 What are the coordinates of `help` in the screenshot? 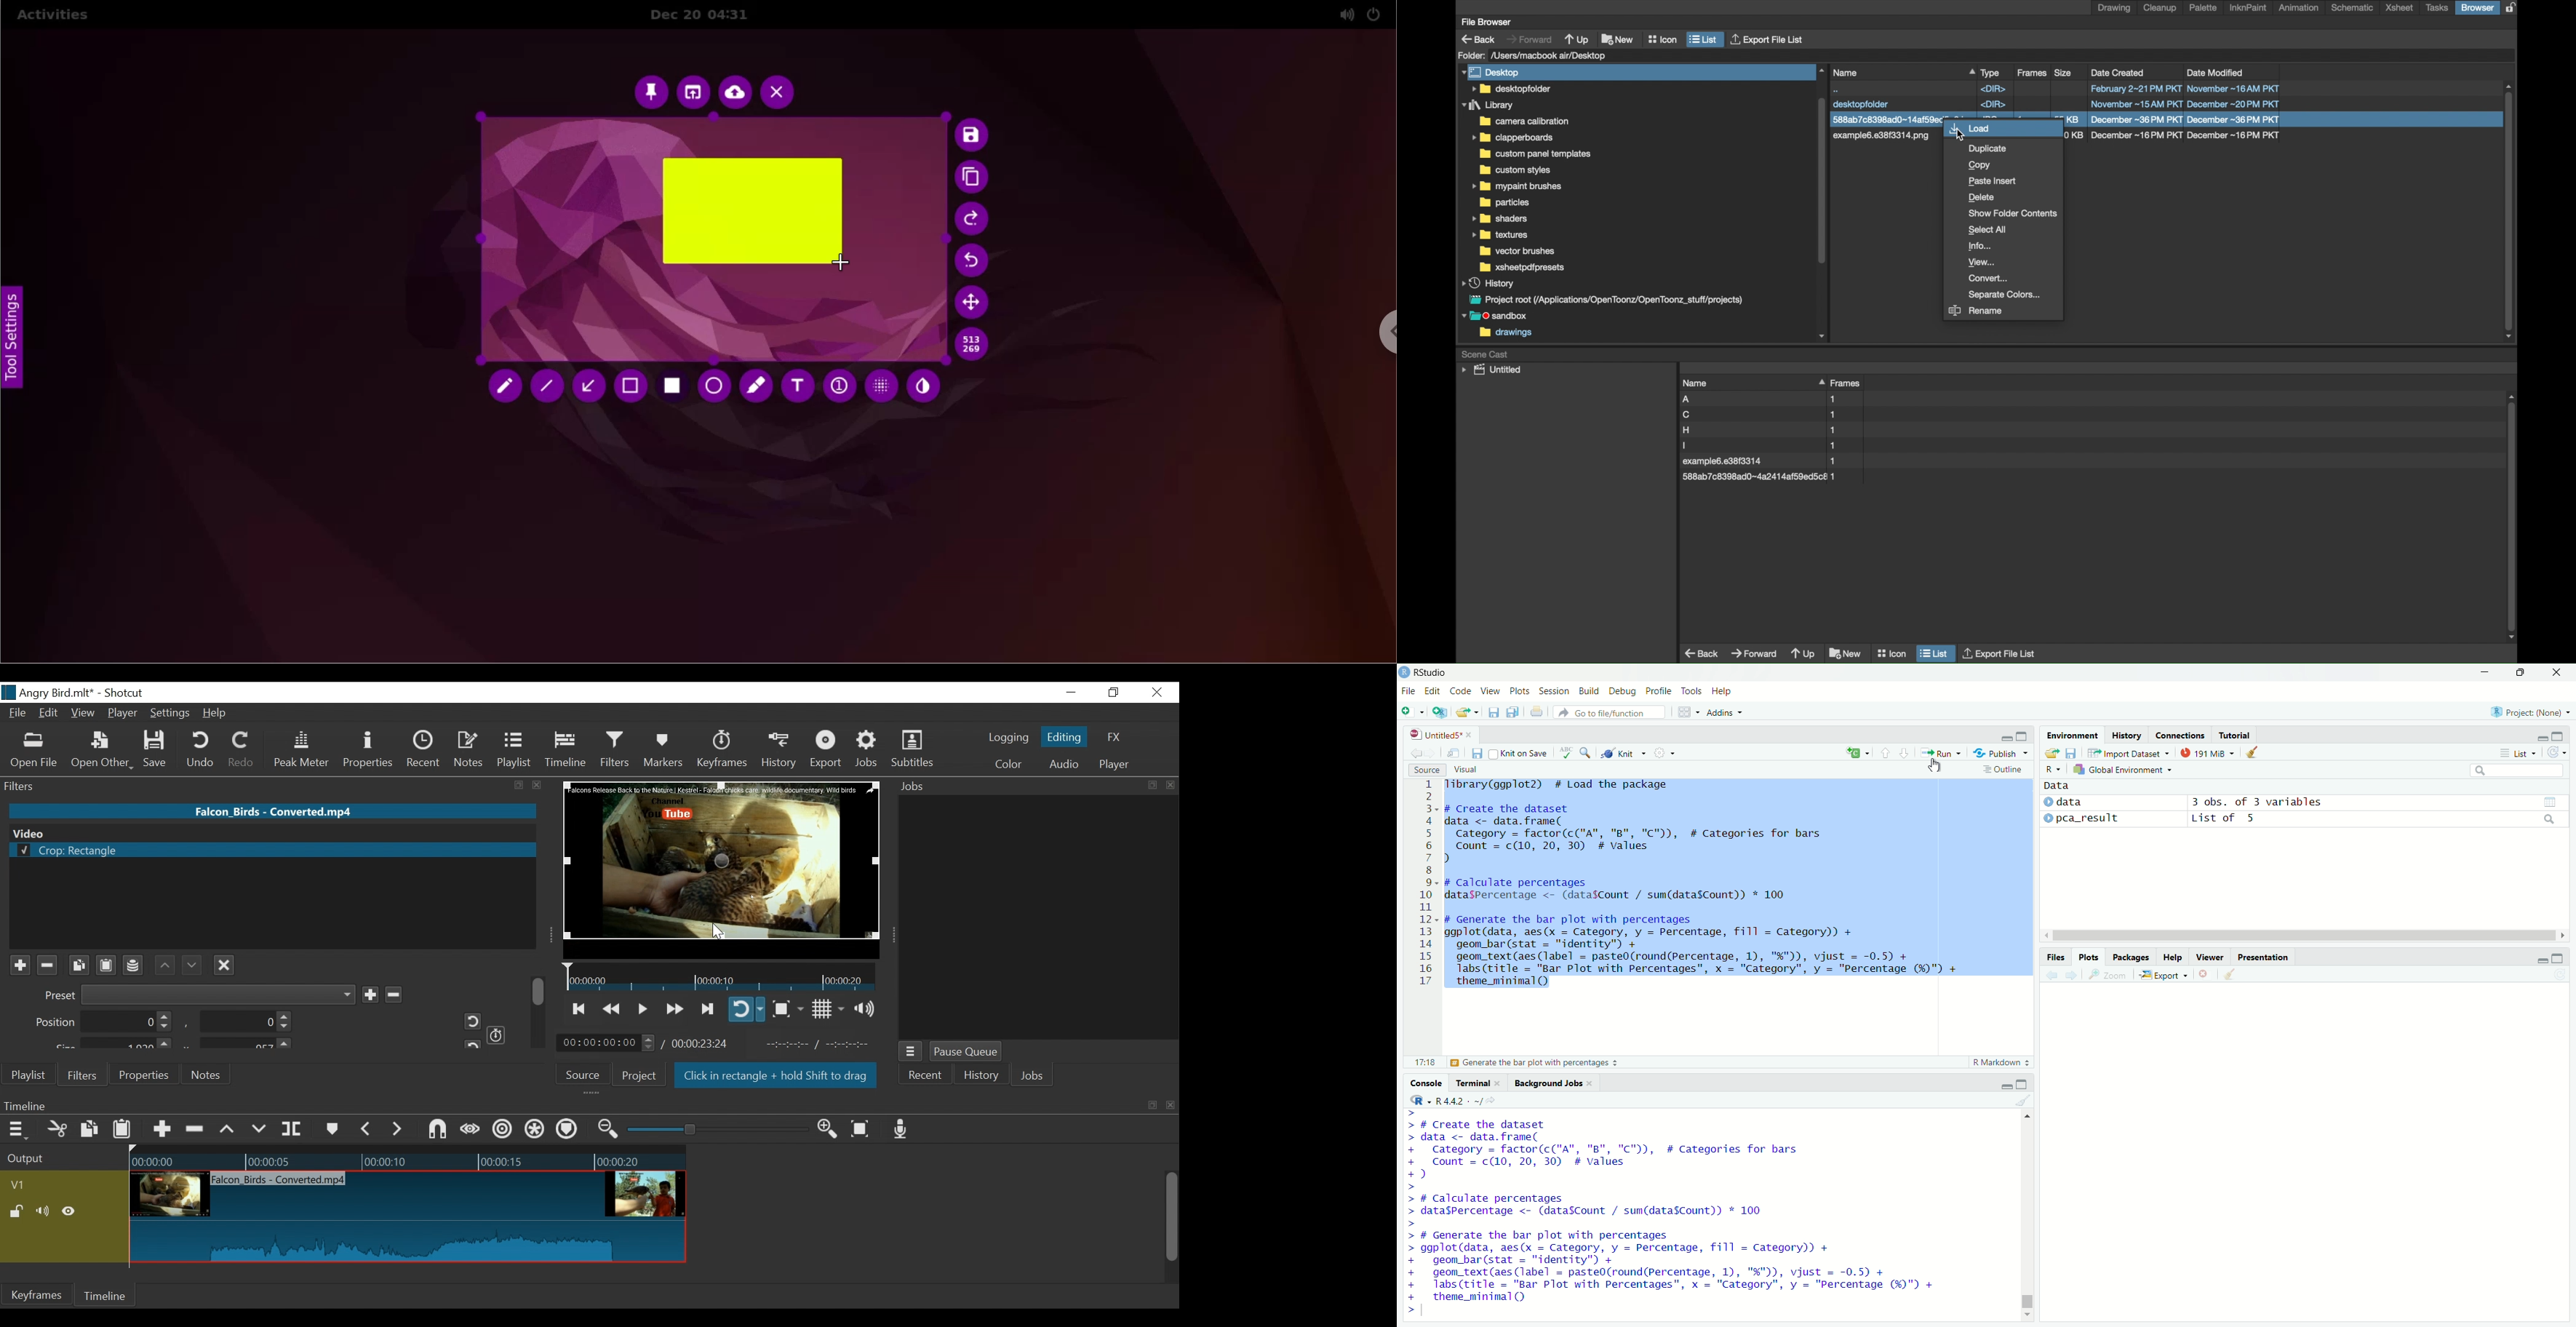 It's located at (1723, 692).